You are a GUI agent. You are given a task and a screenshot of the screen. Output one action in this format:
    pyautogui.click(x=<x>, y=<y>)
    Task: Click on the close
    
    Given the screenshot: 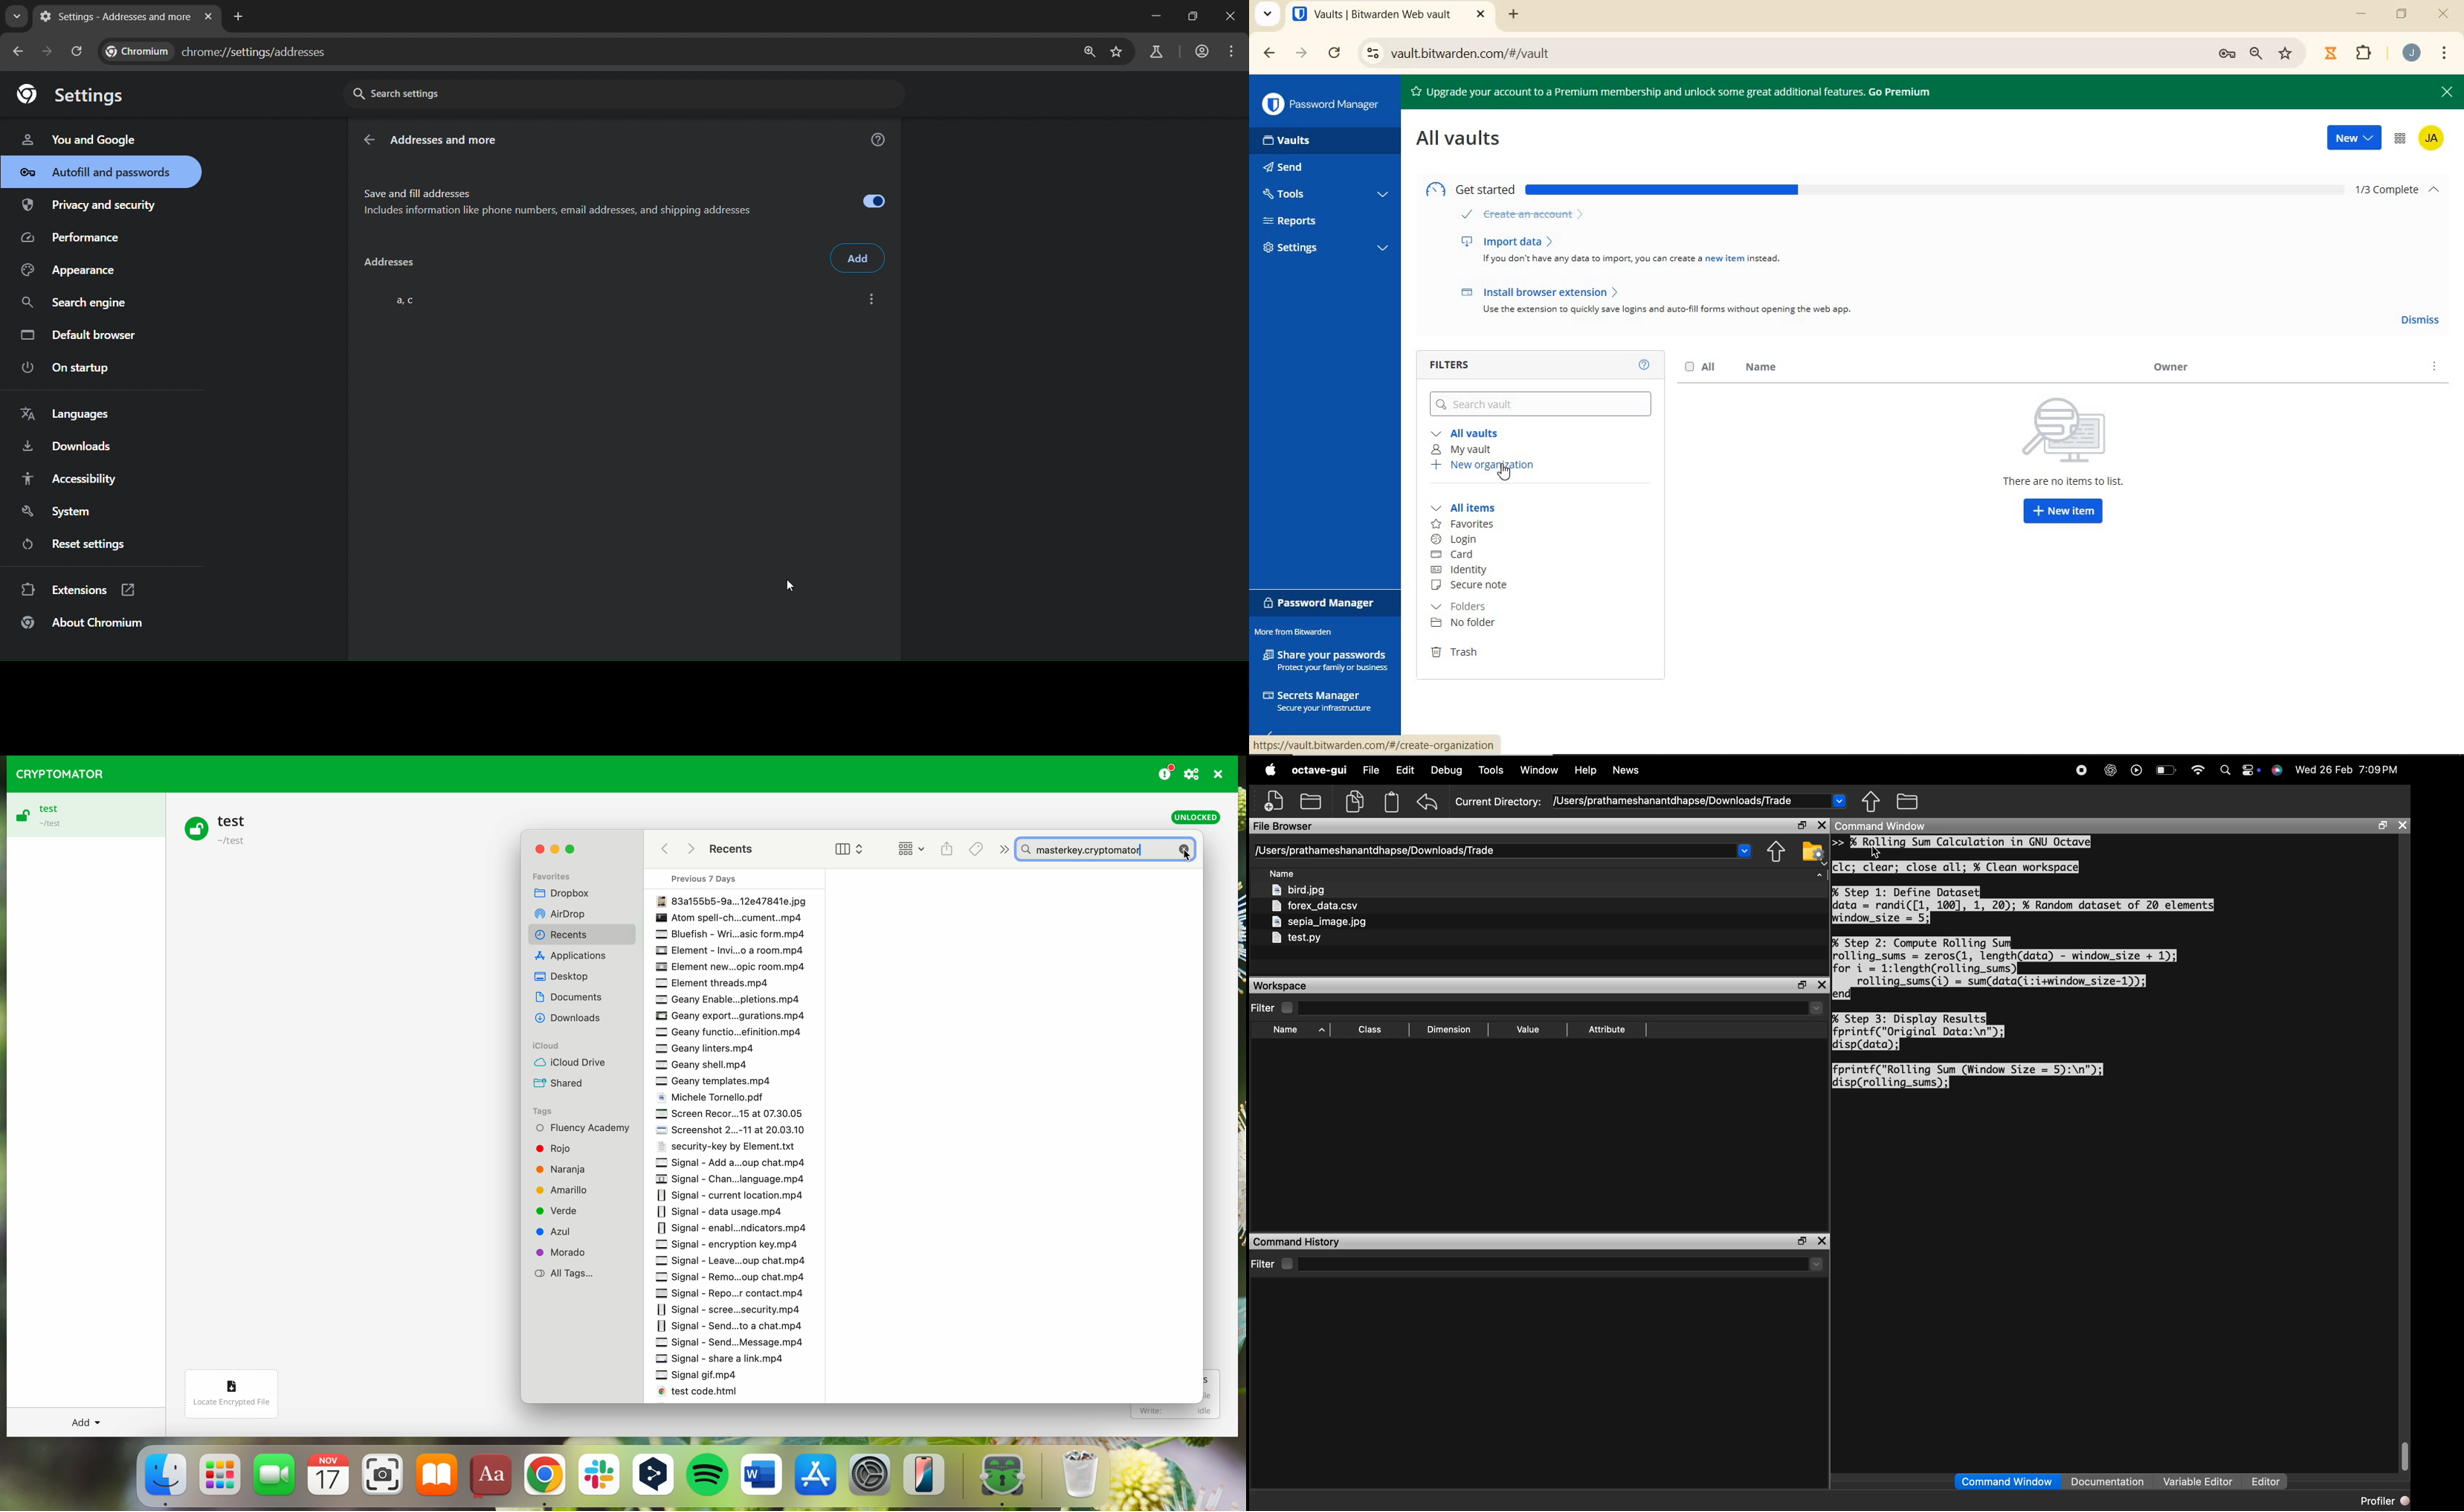 What is the action you would take?
    pyautogui.click(x=1822, y=825)
    